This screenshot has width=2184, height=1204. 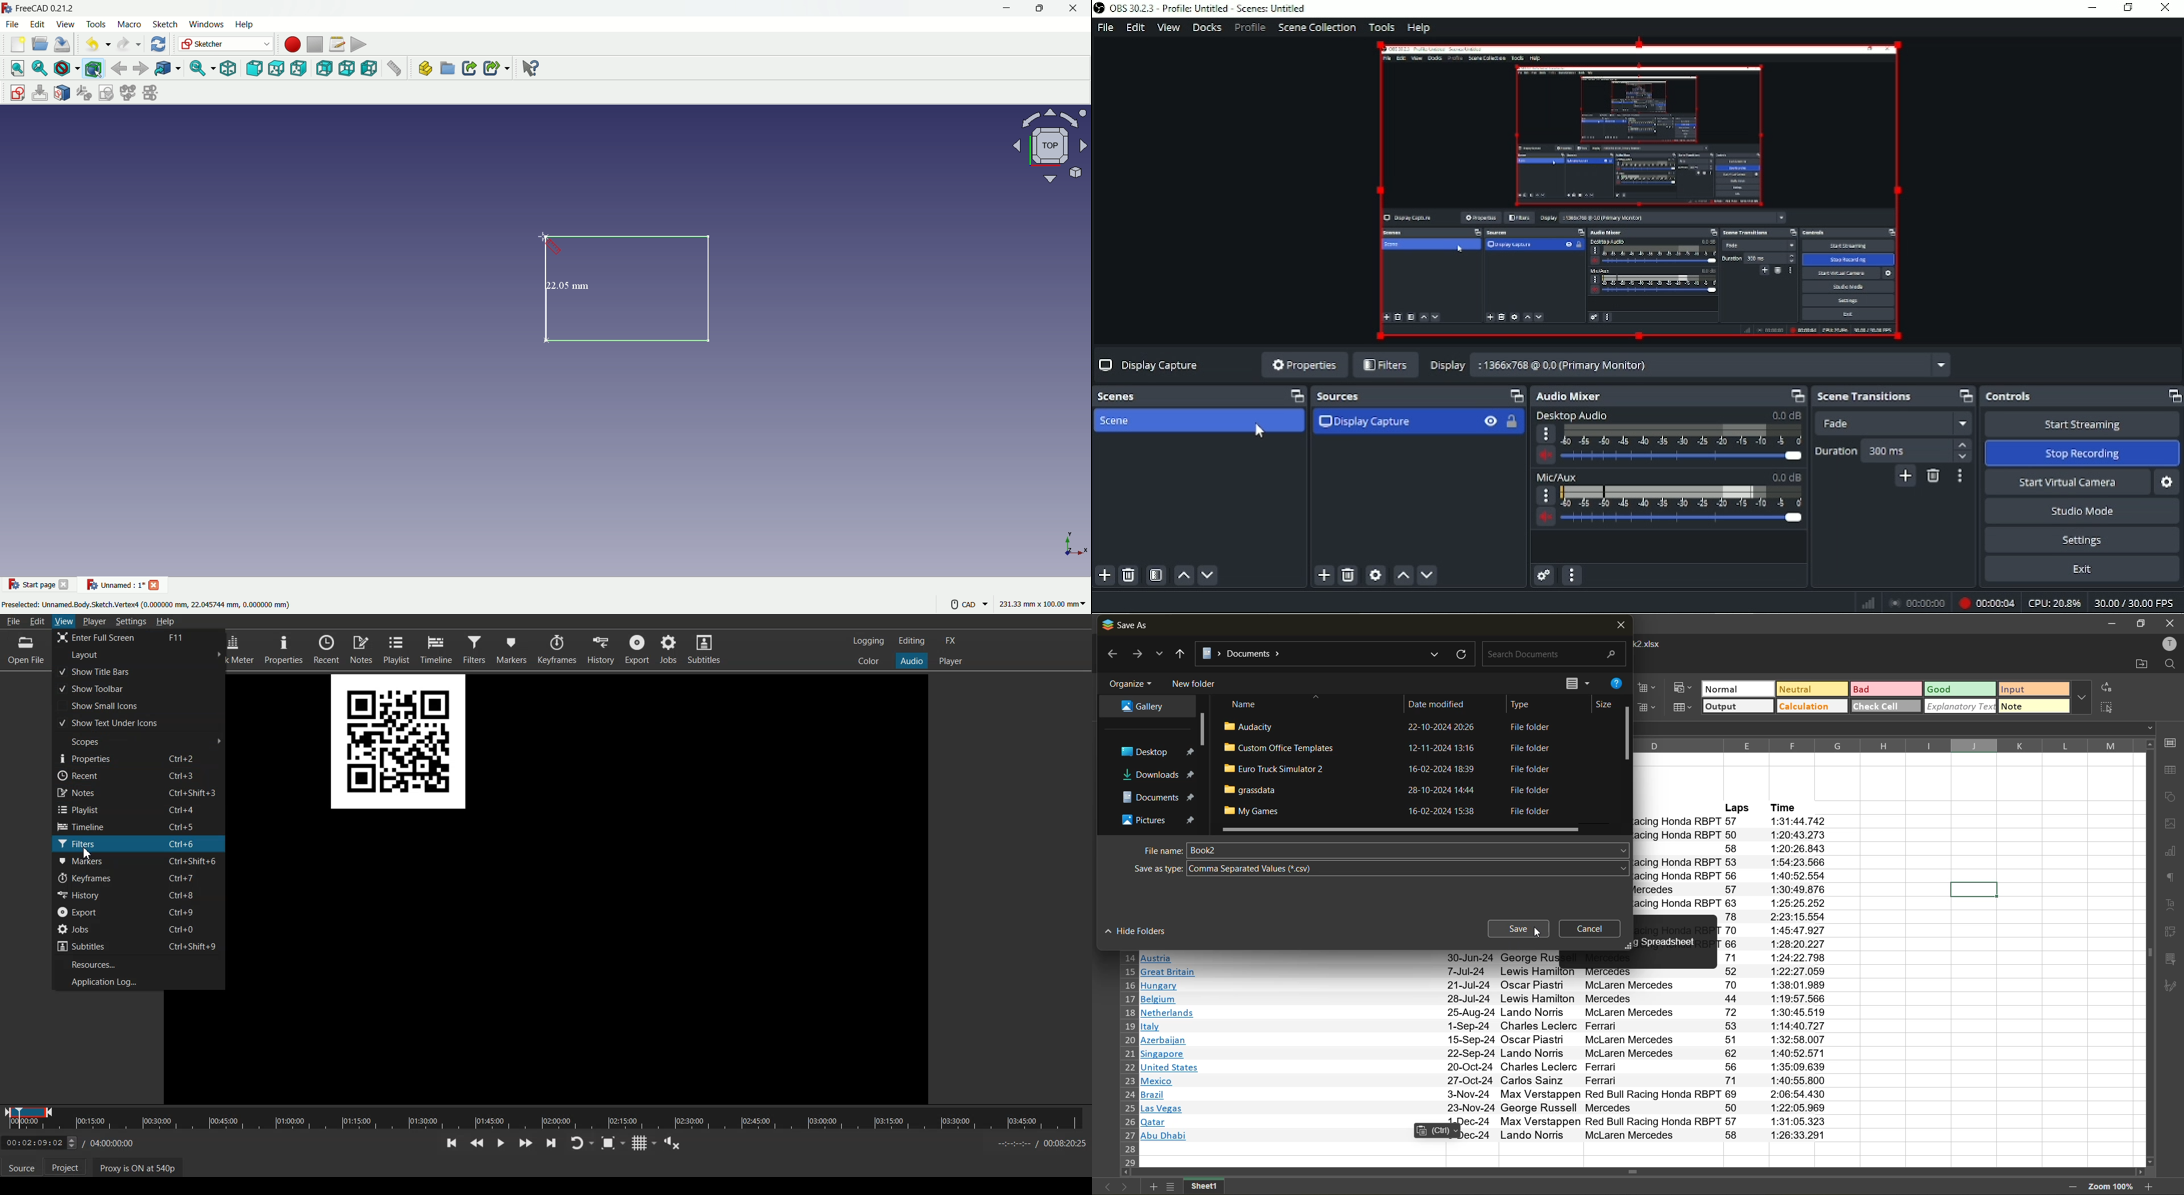 I want to click on Remove selected scene, so click(x=1130, y=575).